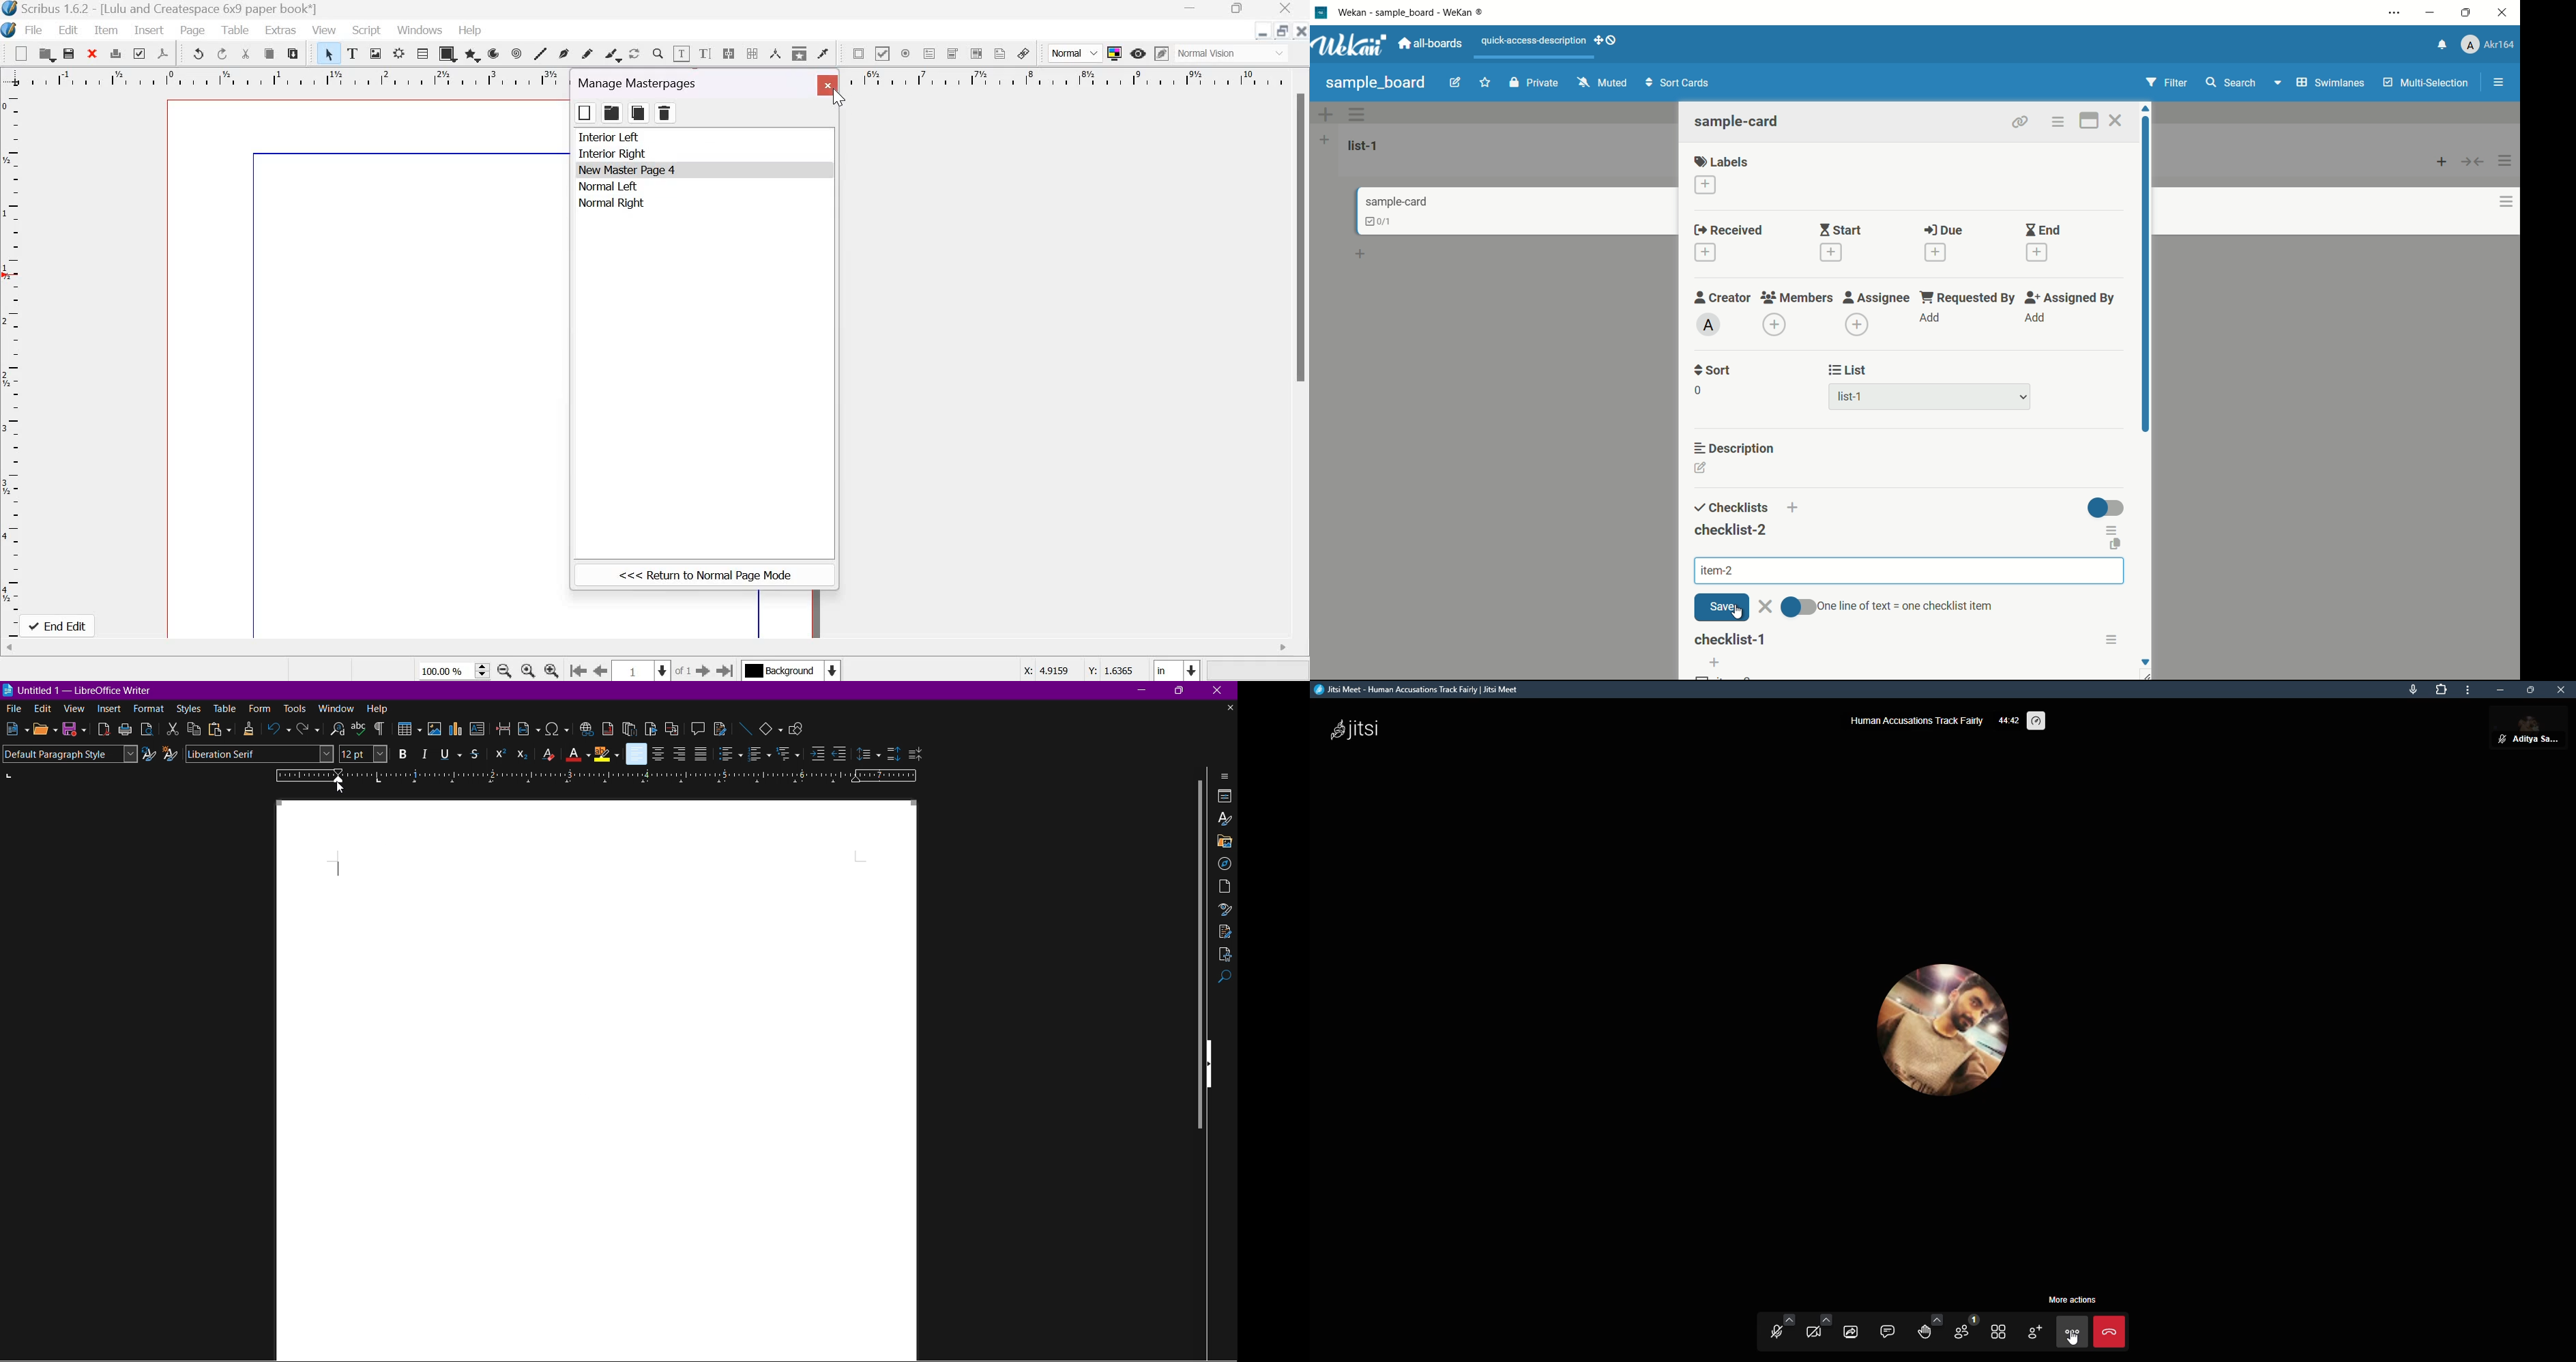 This screenshot has width=2576, height=1372. What do you see at coordinates (1358, 730) in the screenshot?
I see `jitsi` at bounding box center [1358, 730].